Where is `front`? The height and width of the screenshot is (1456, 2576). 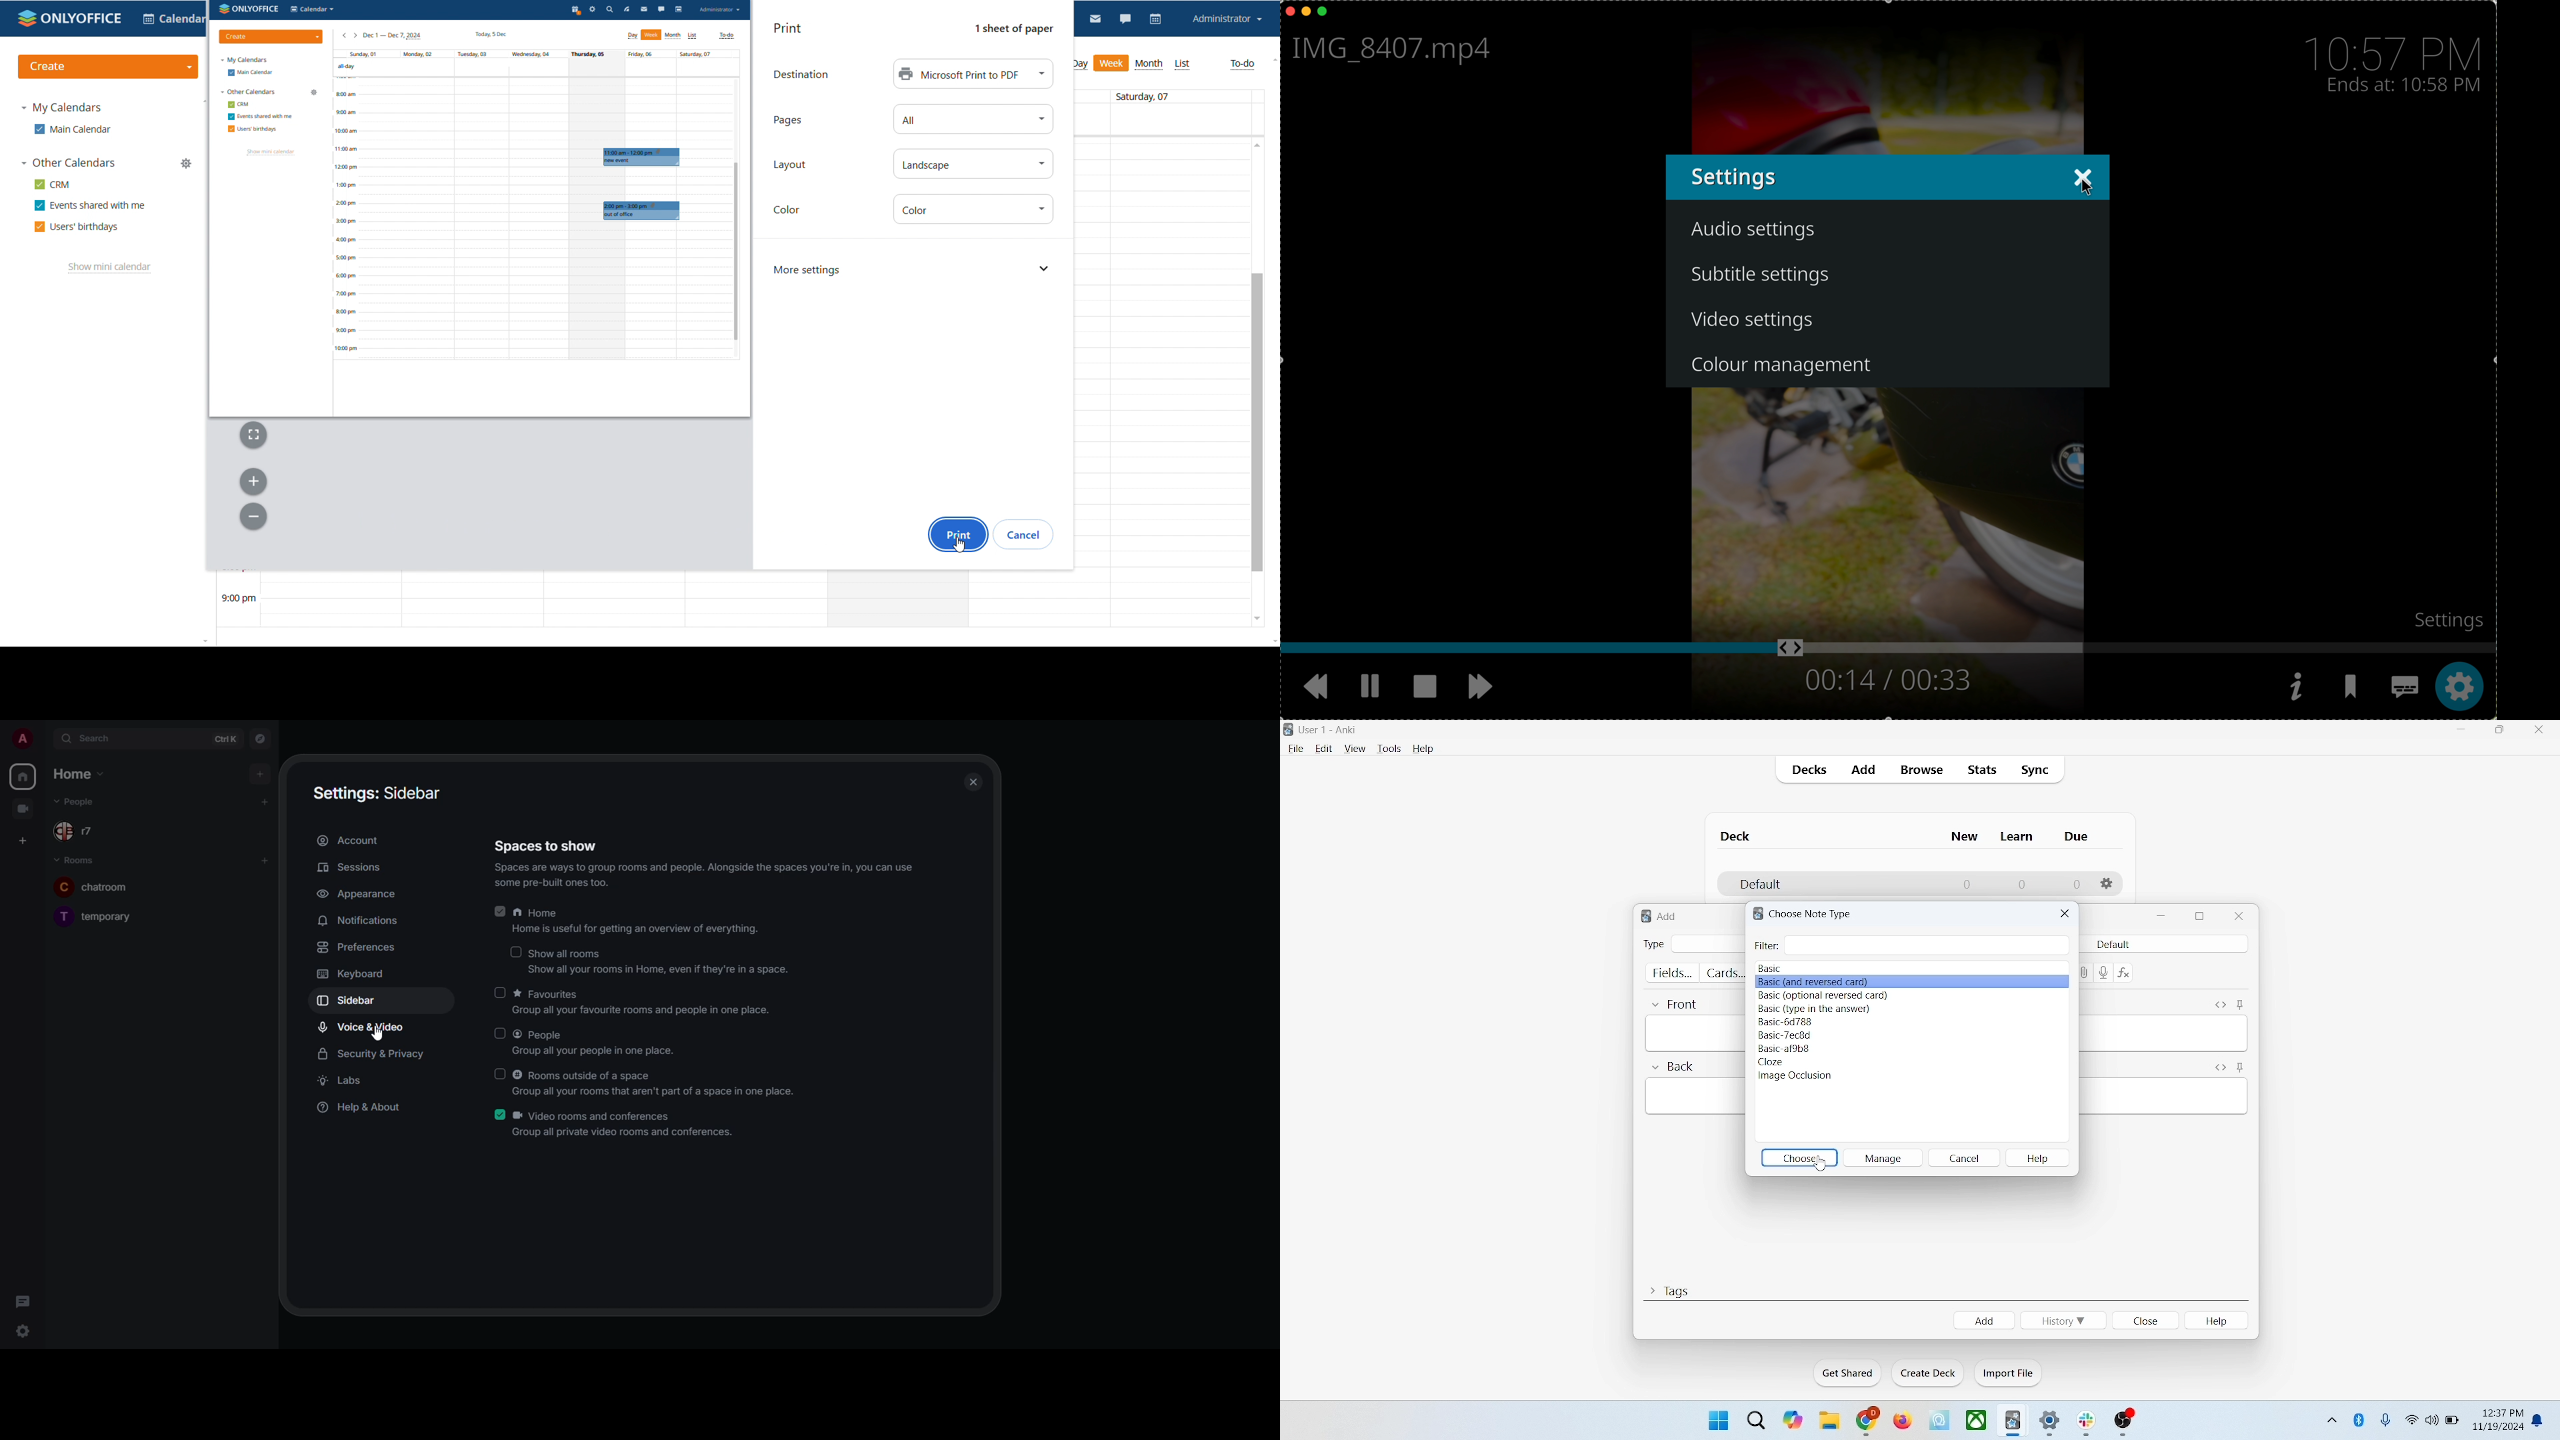 front is located at coordinates (1679, 1003).